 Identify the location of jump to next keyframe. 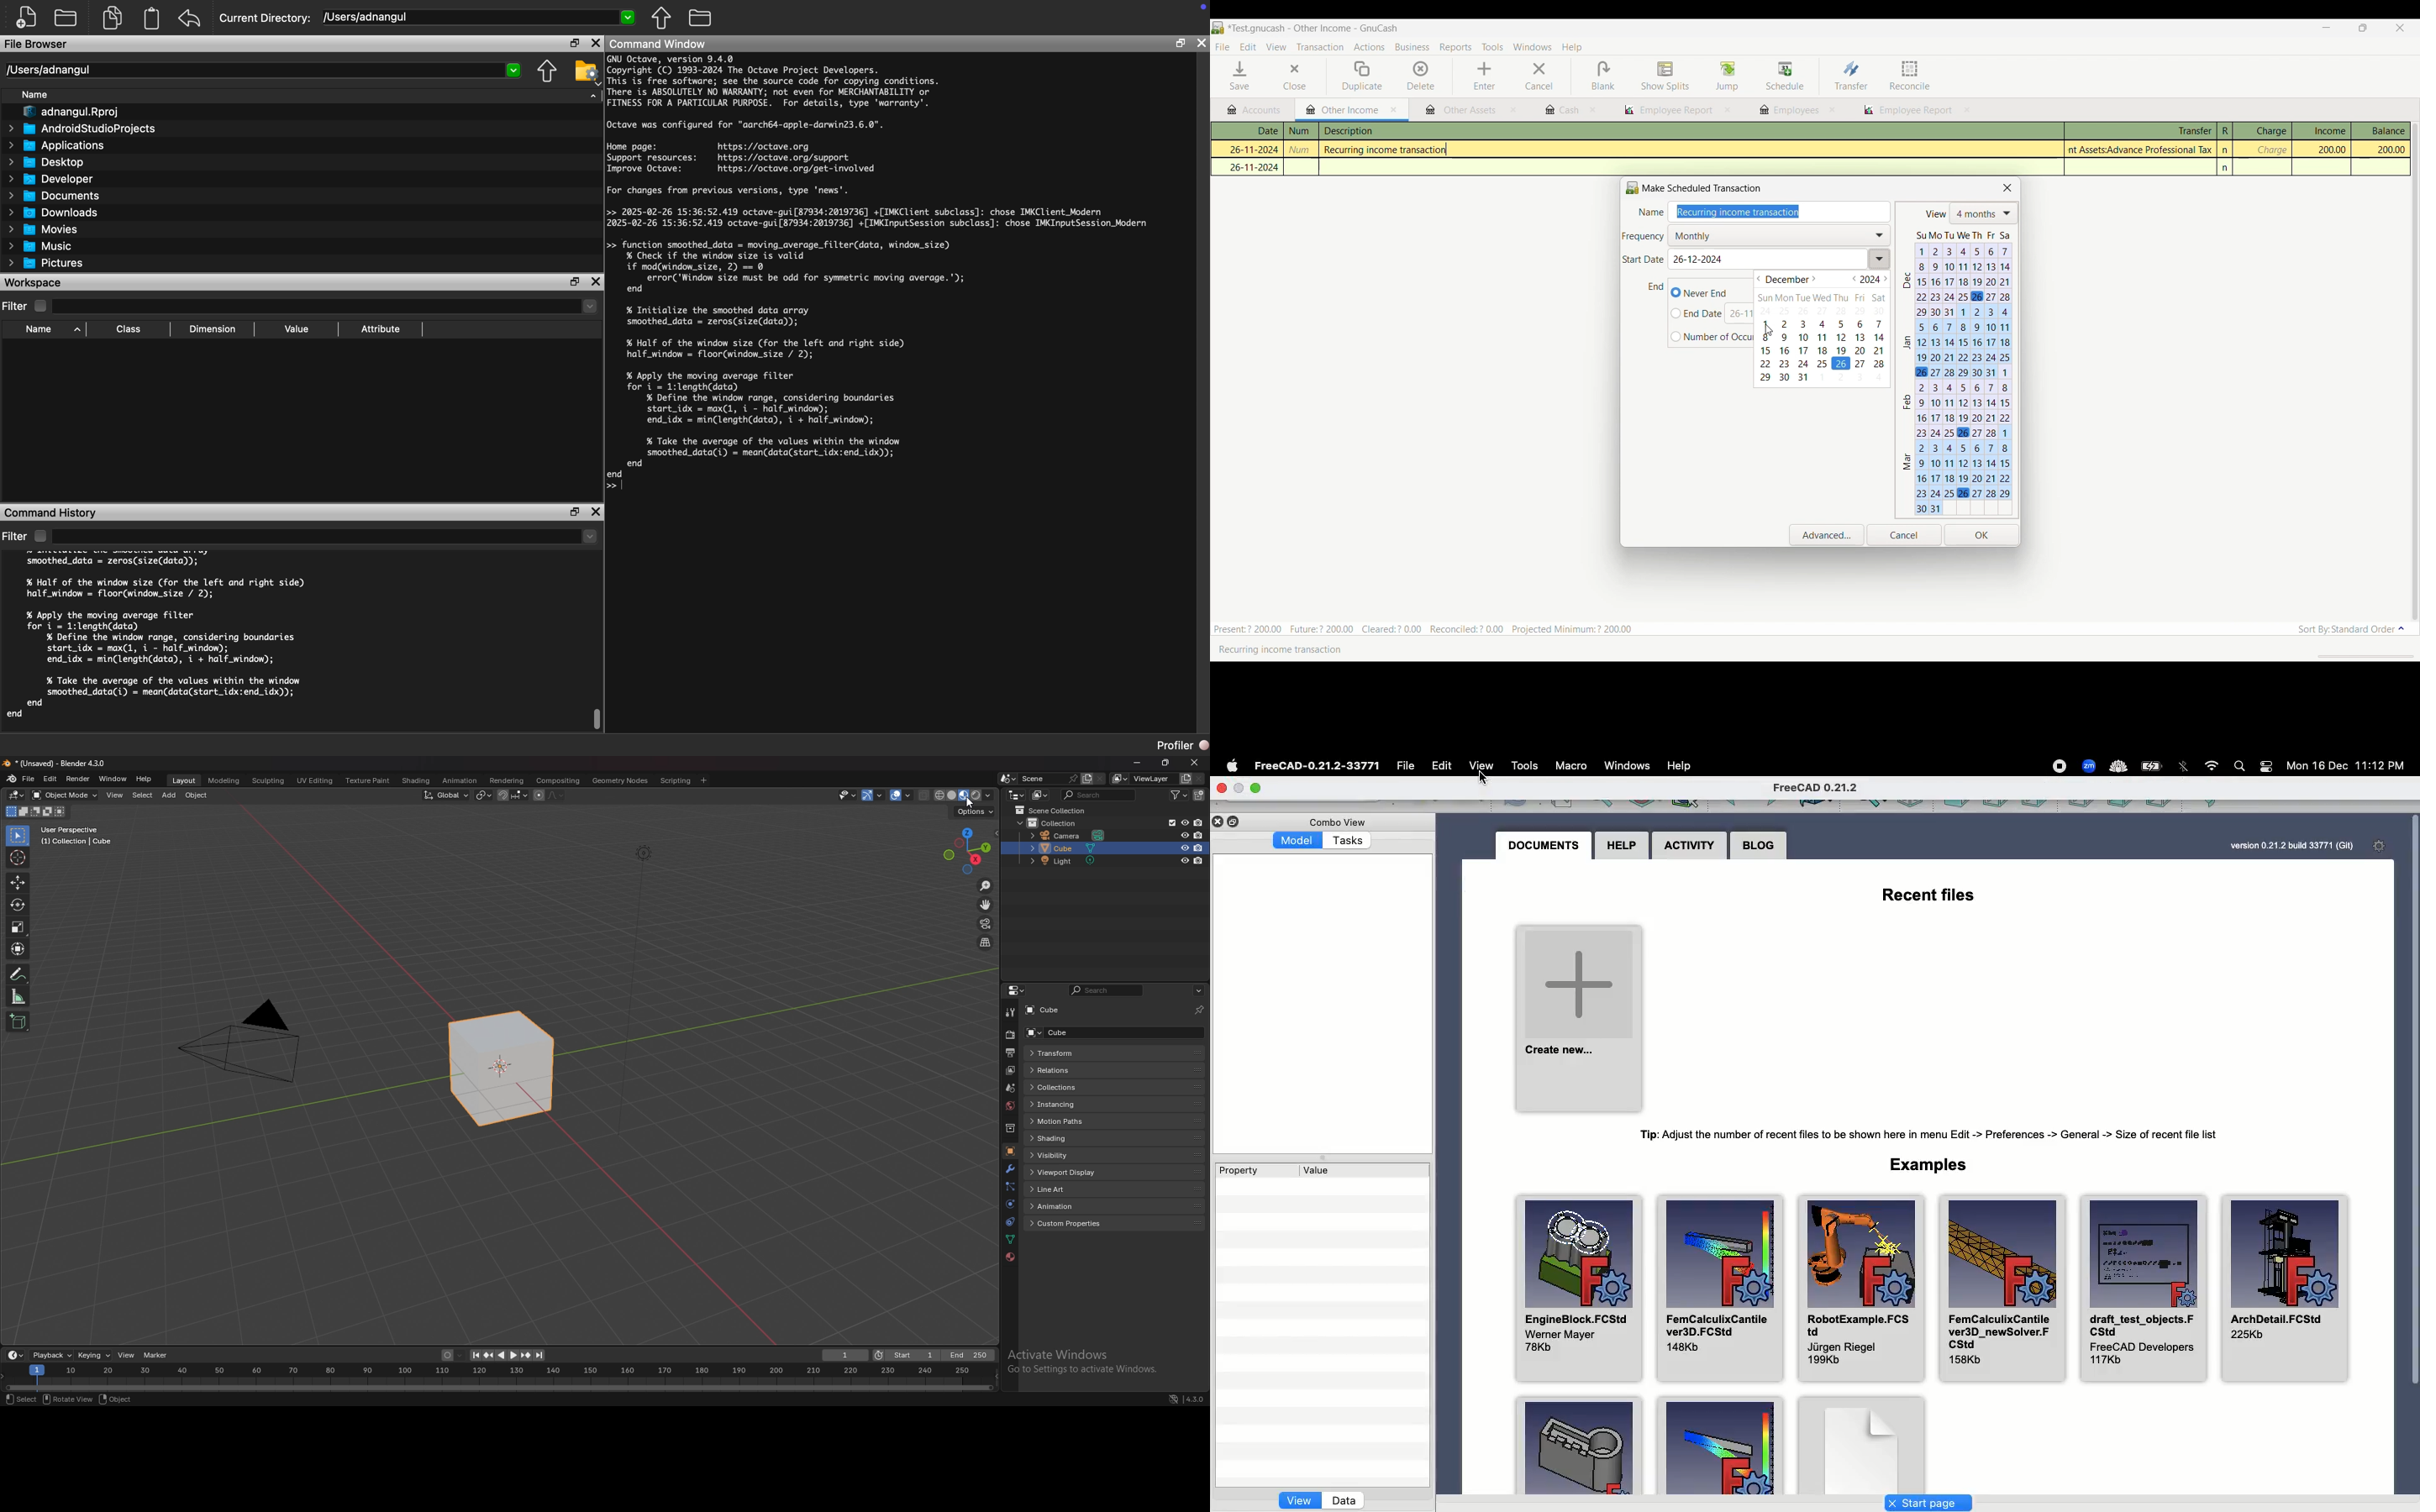
(525, 1355).